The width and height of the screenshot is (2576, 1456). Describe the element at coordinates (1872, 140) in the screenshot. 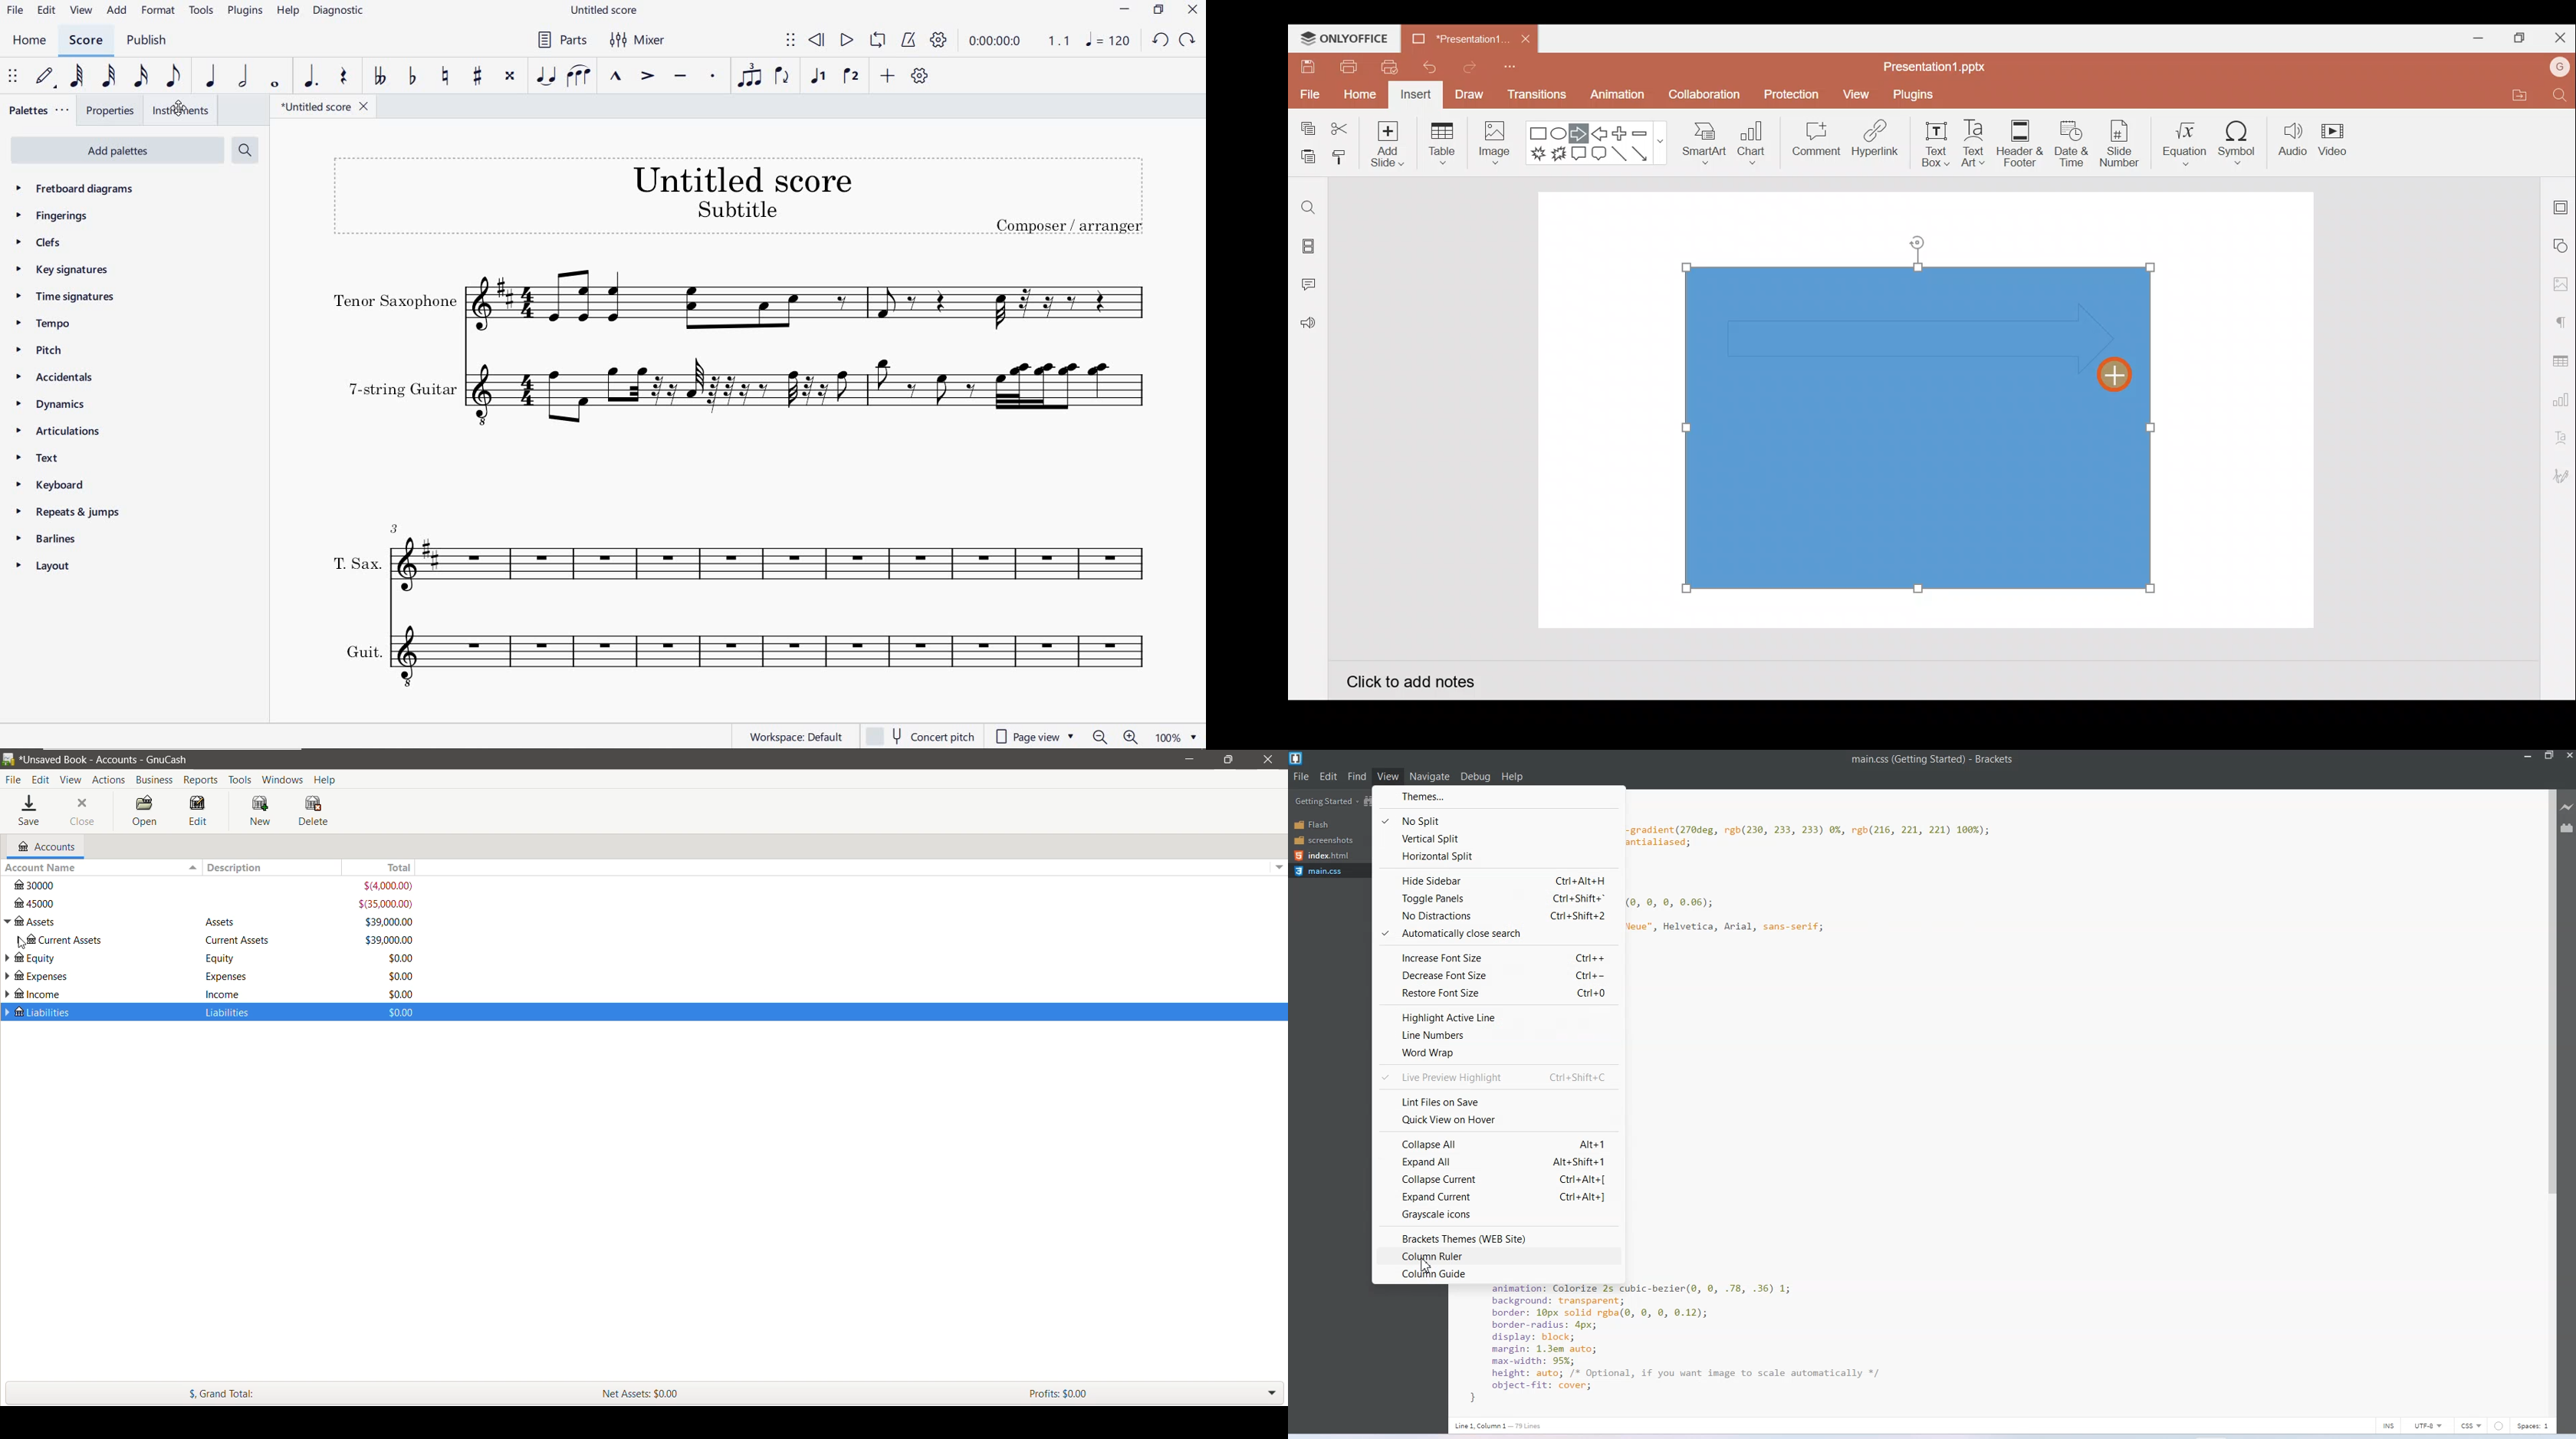

I see `Hyperlink` at that location.